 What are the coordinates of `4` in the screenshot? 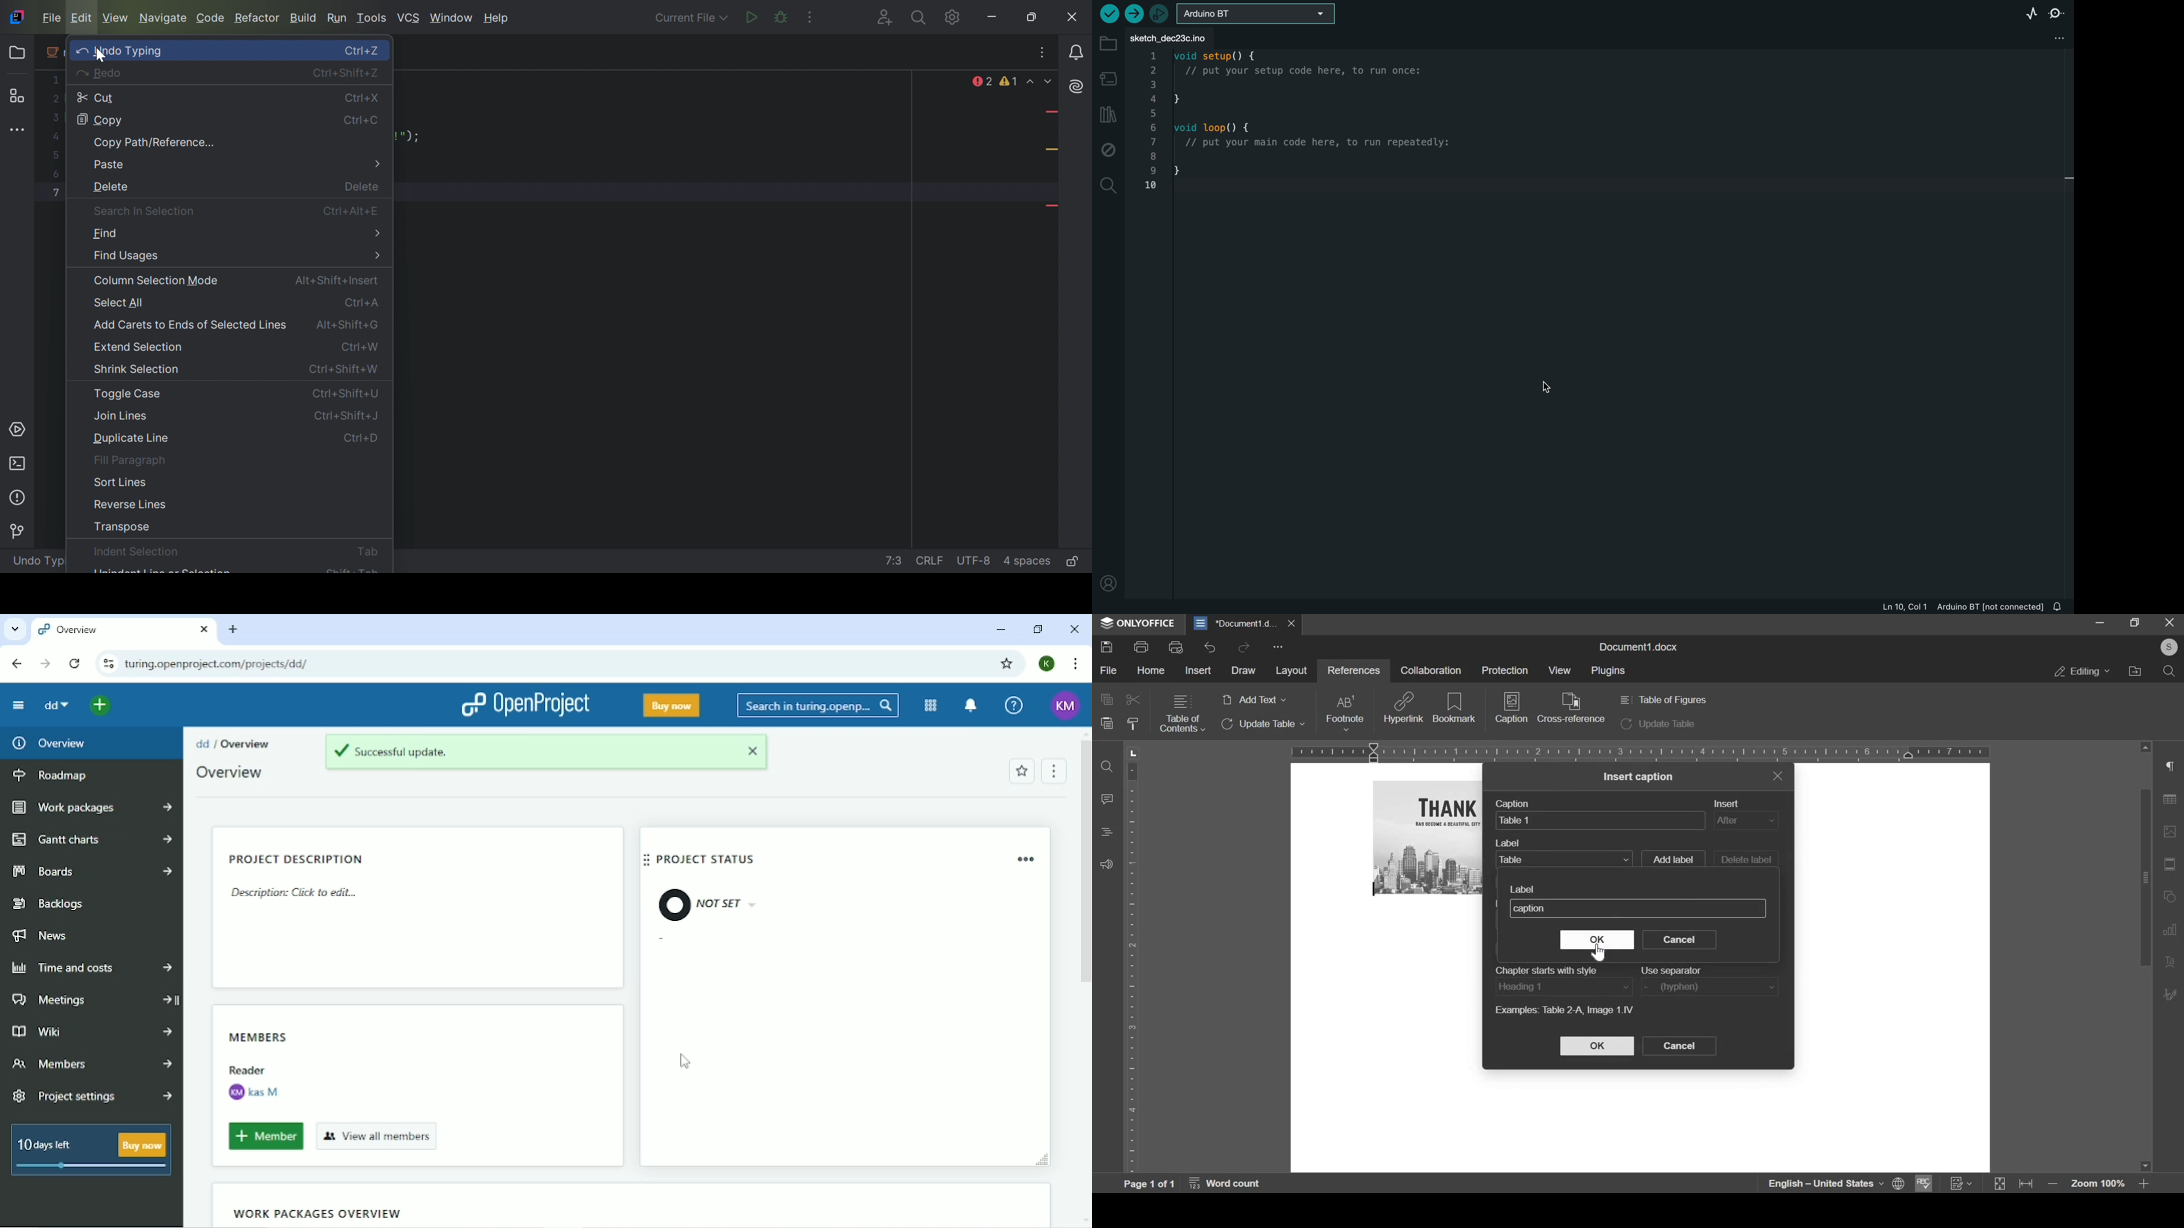 It's located at (54, 142).